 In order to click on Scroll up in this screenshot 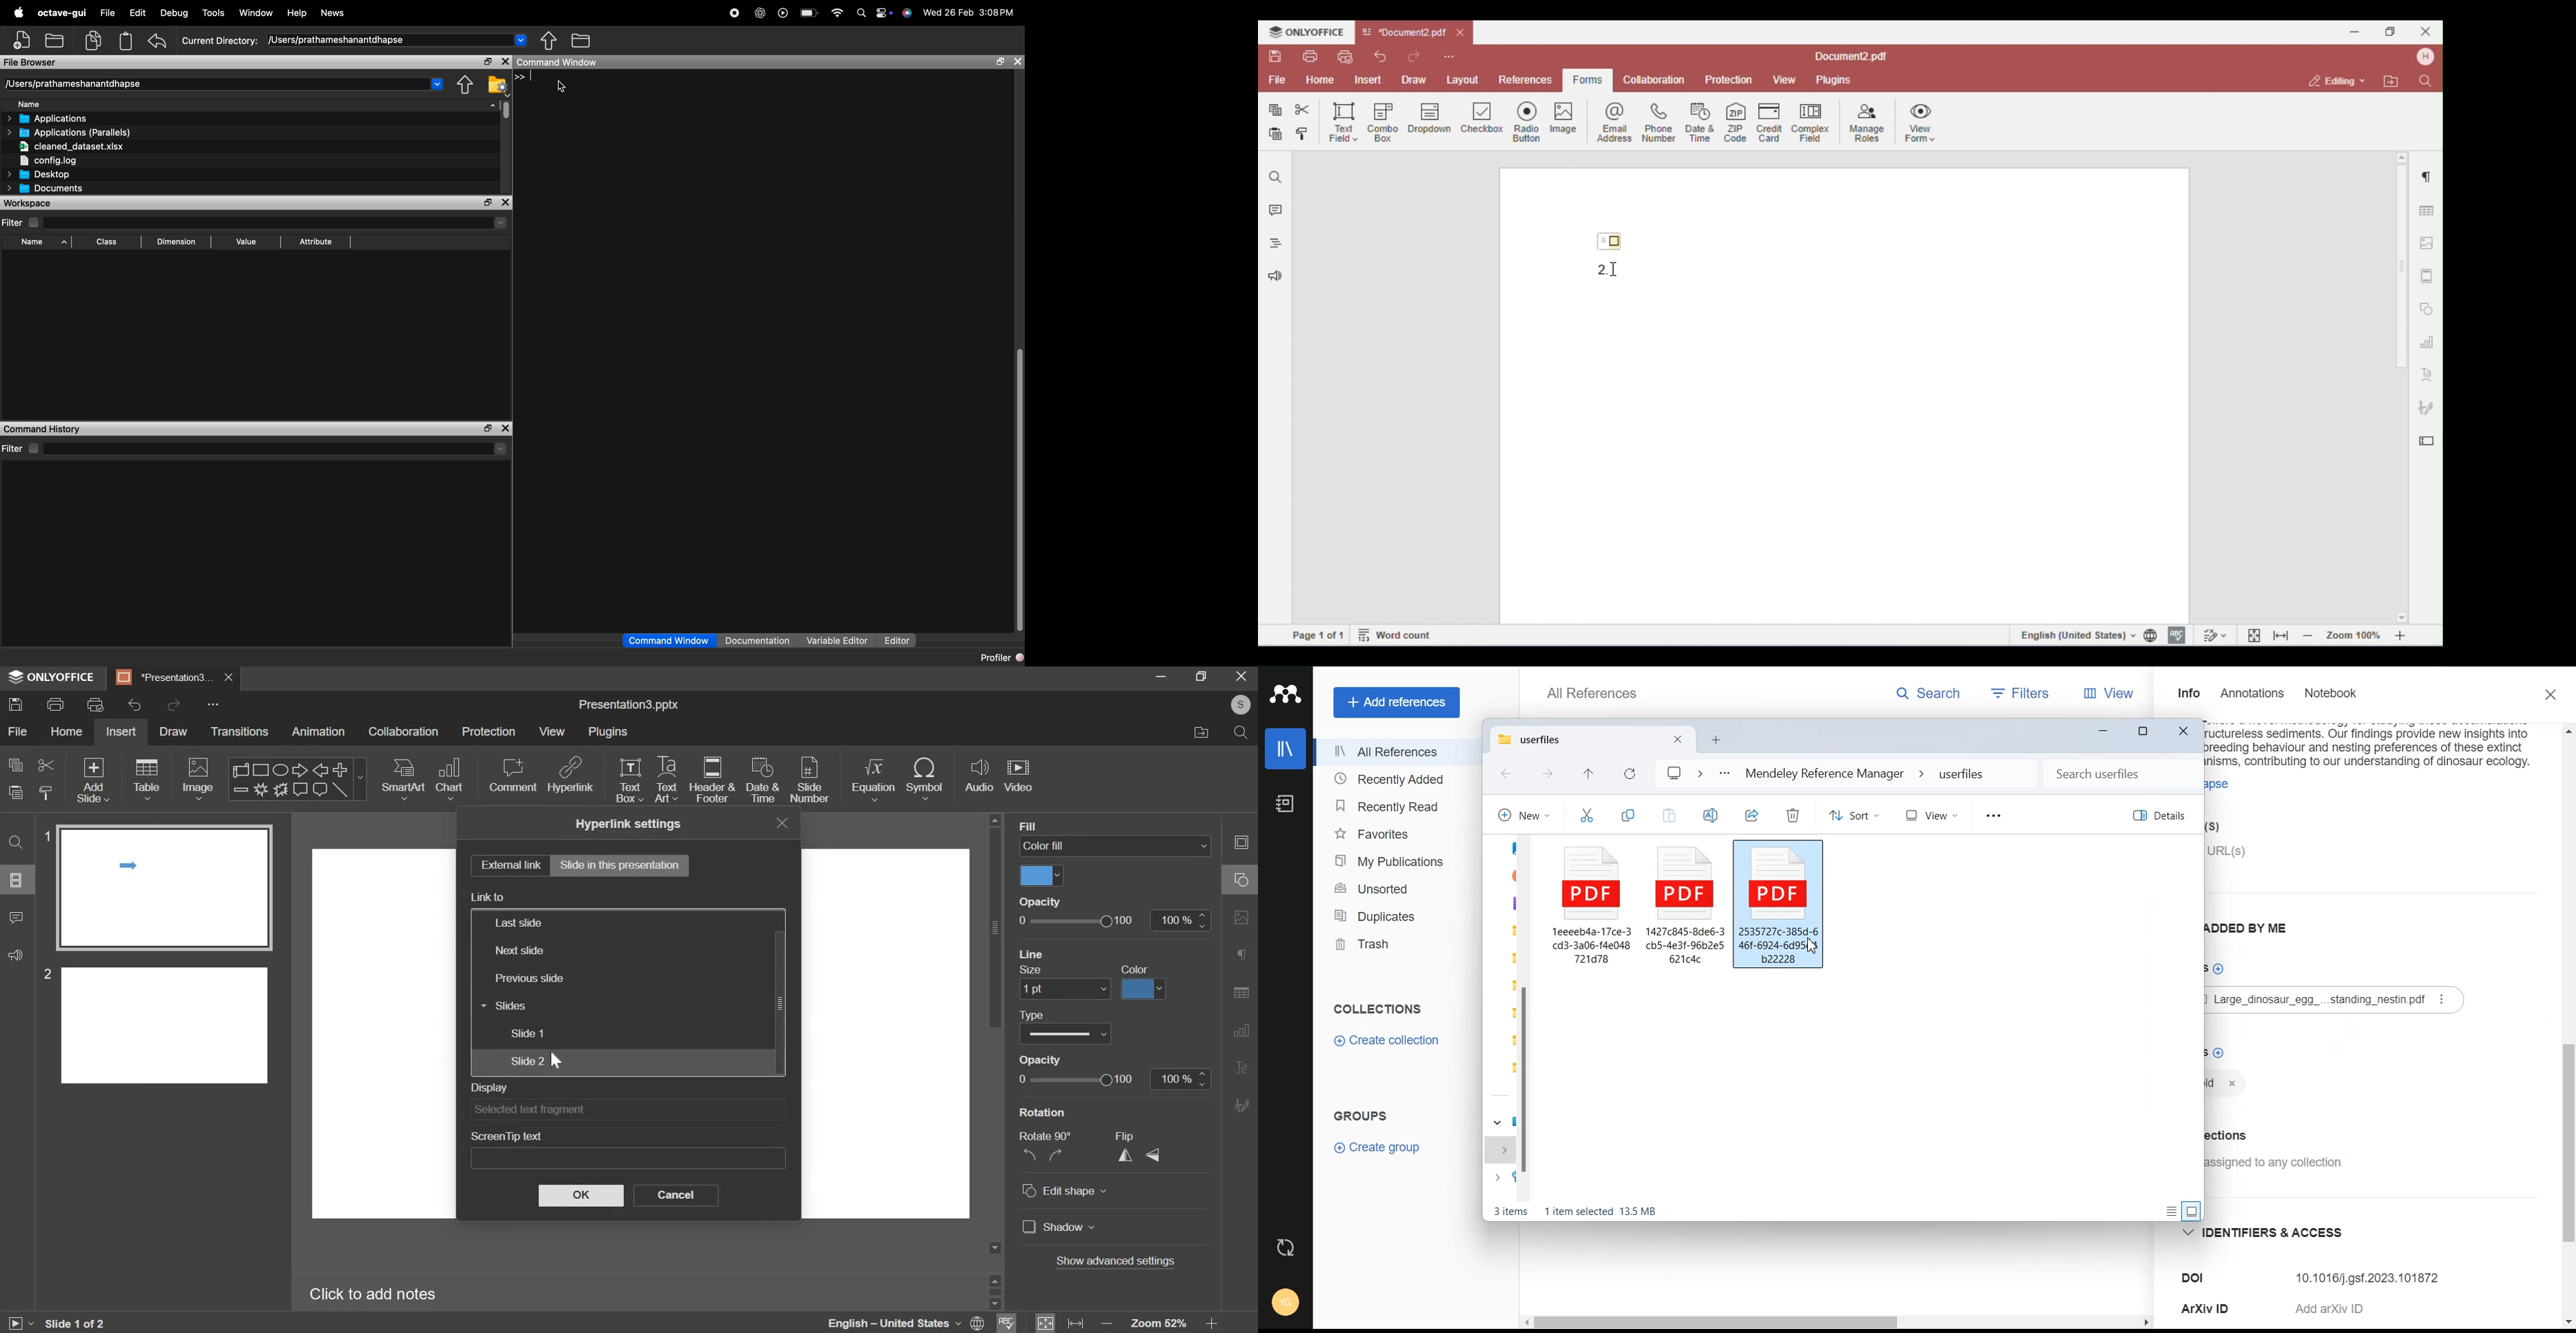, I will do `click(995, 820)`.